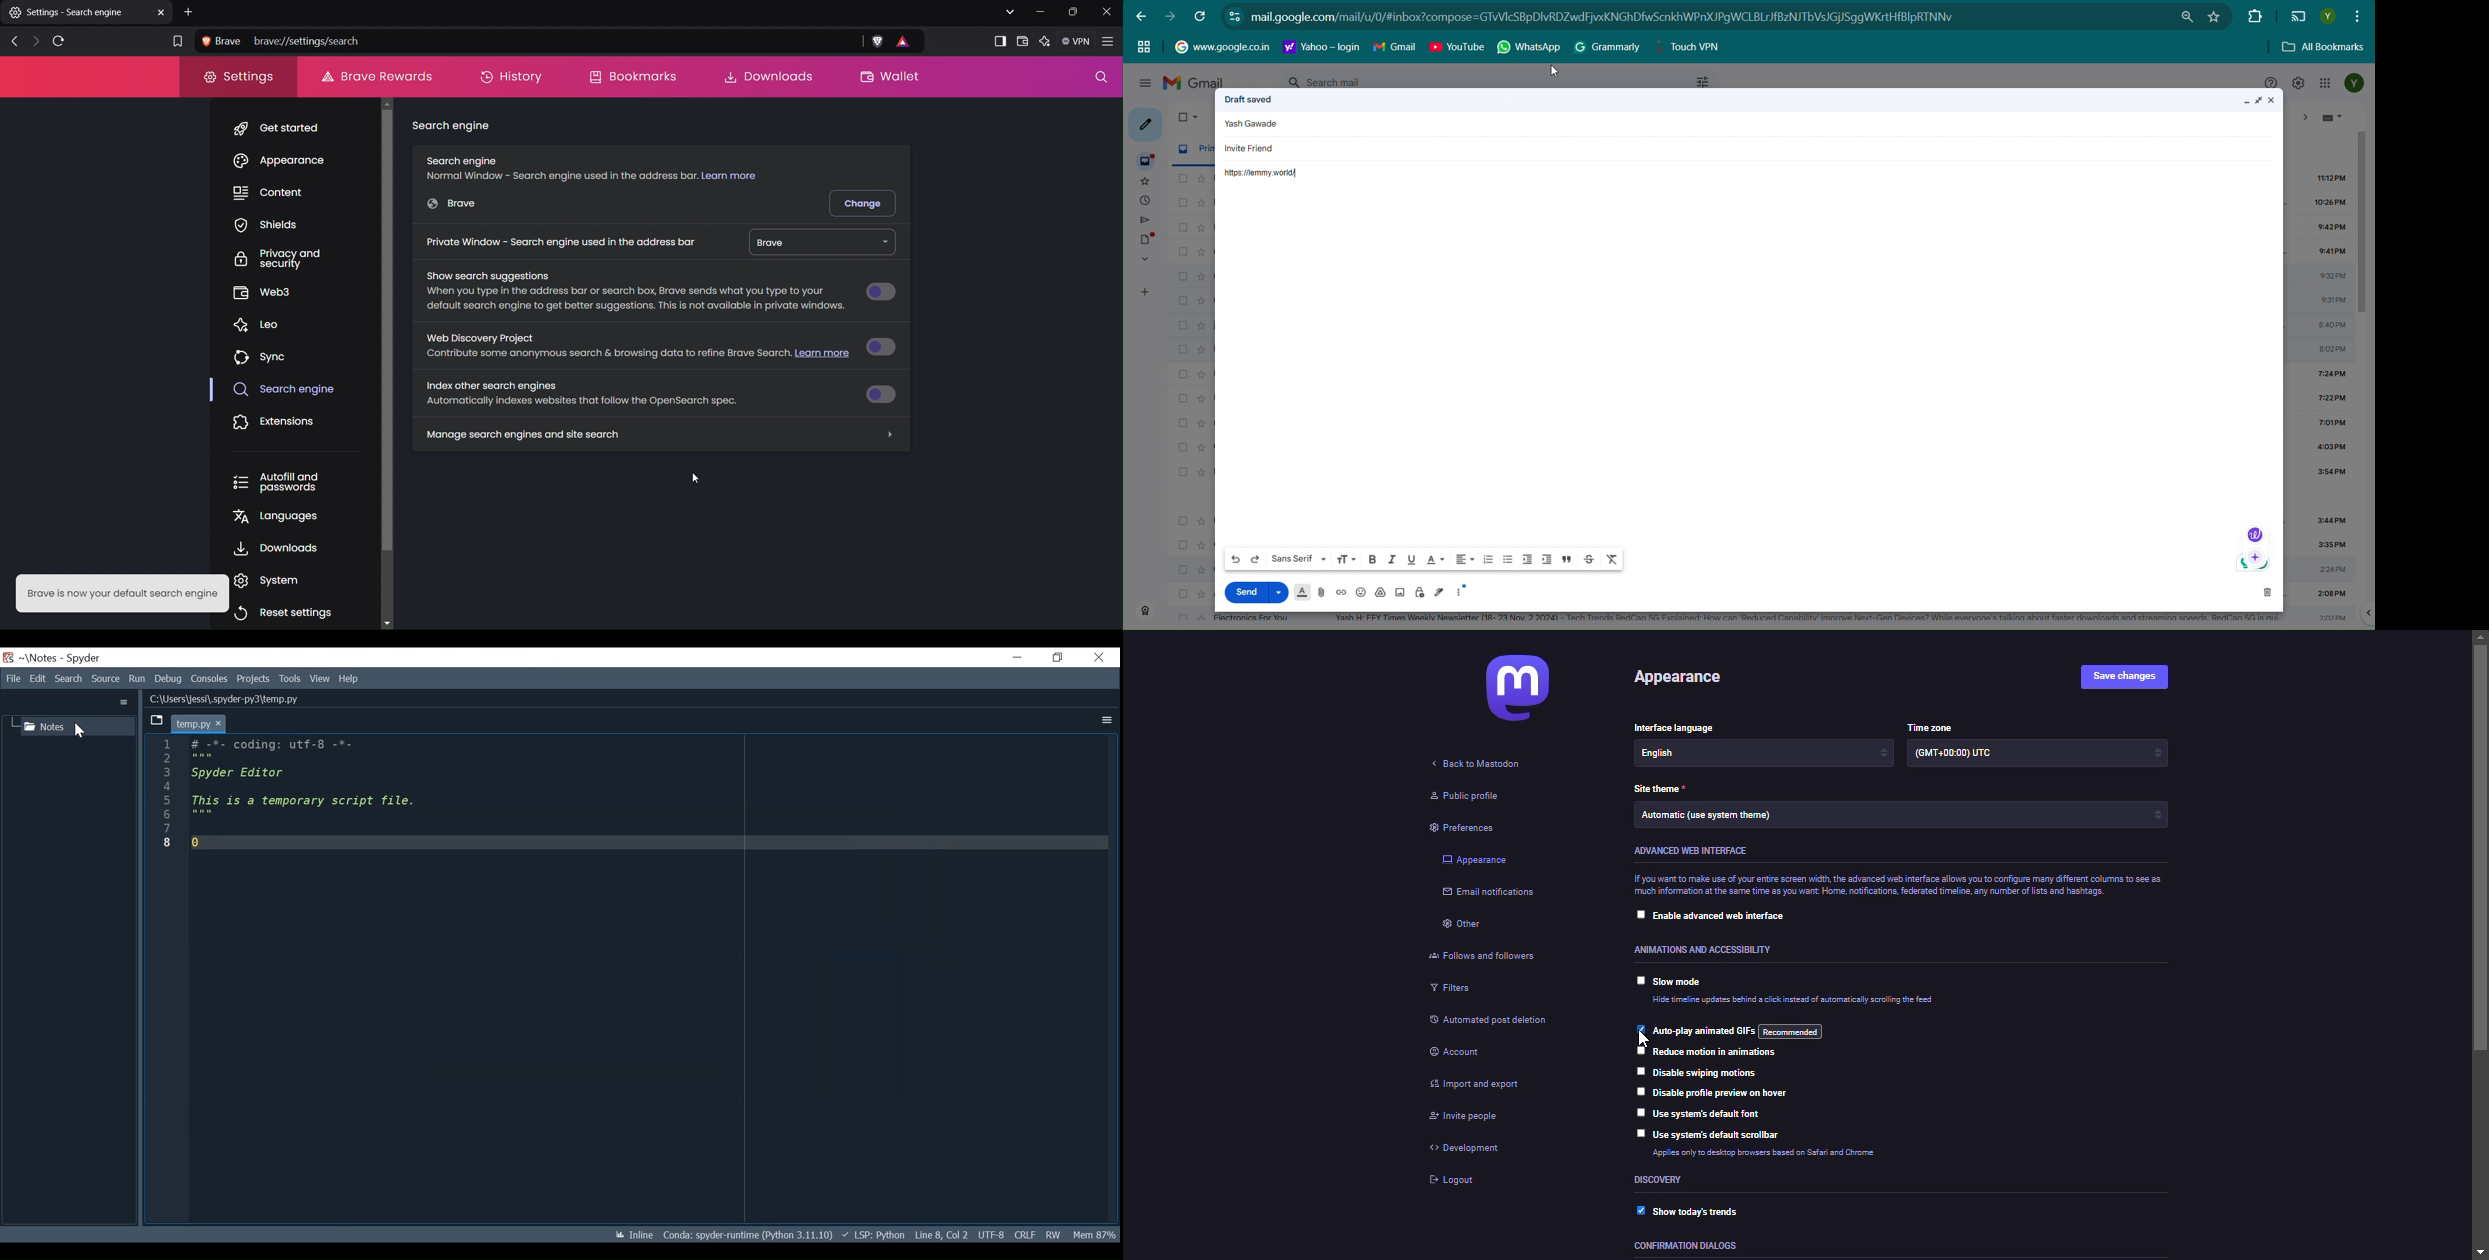 The width and height of the screenshot is (2492, 1260). Describe the element at coordinates (165, 828) in the screenshot. I see `7` at that location.